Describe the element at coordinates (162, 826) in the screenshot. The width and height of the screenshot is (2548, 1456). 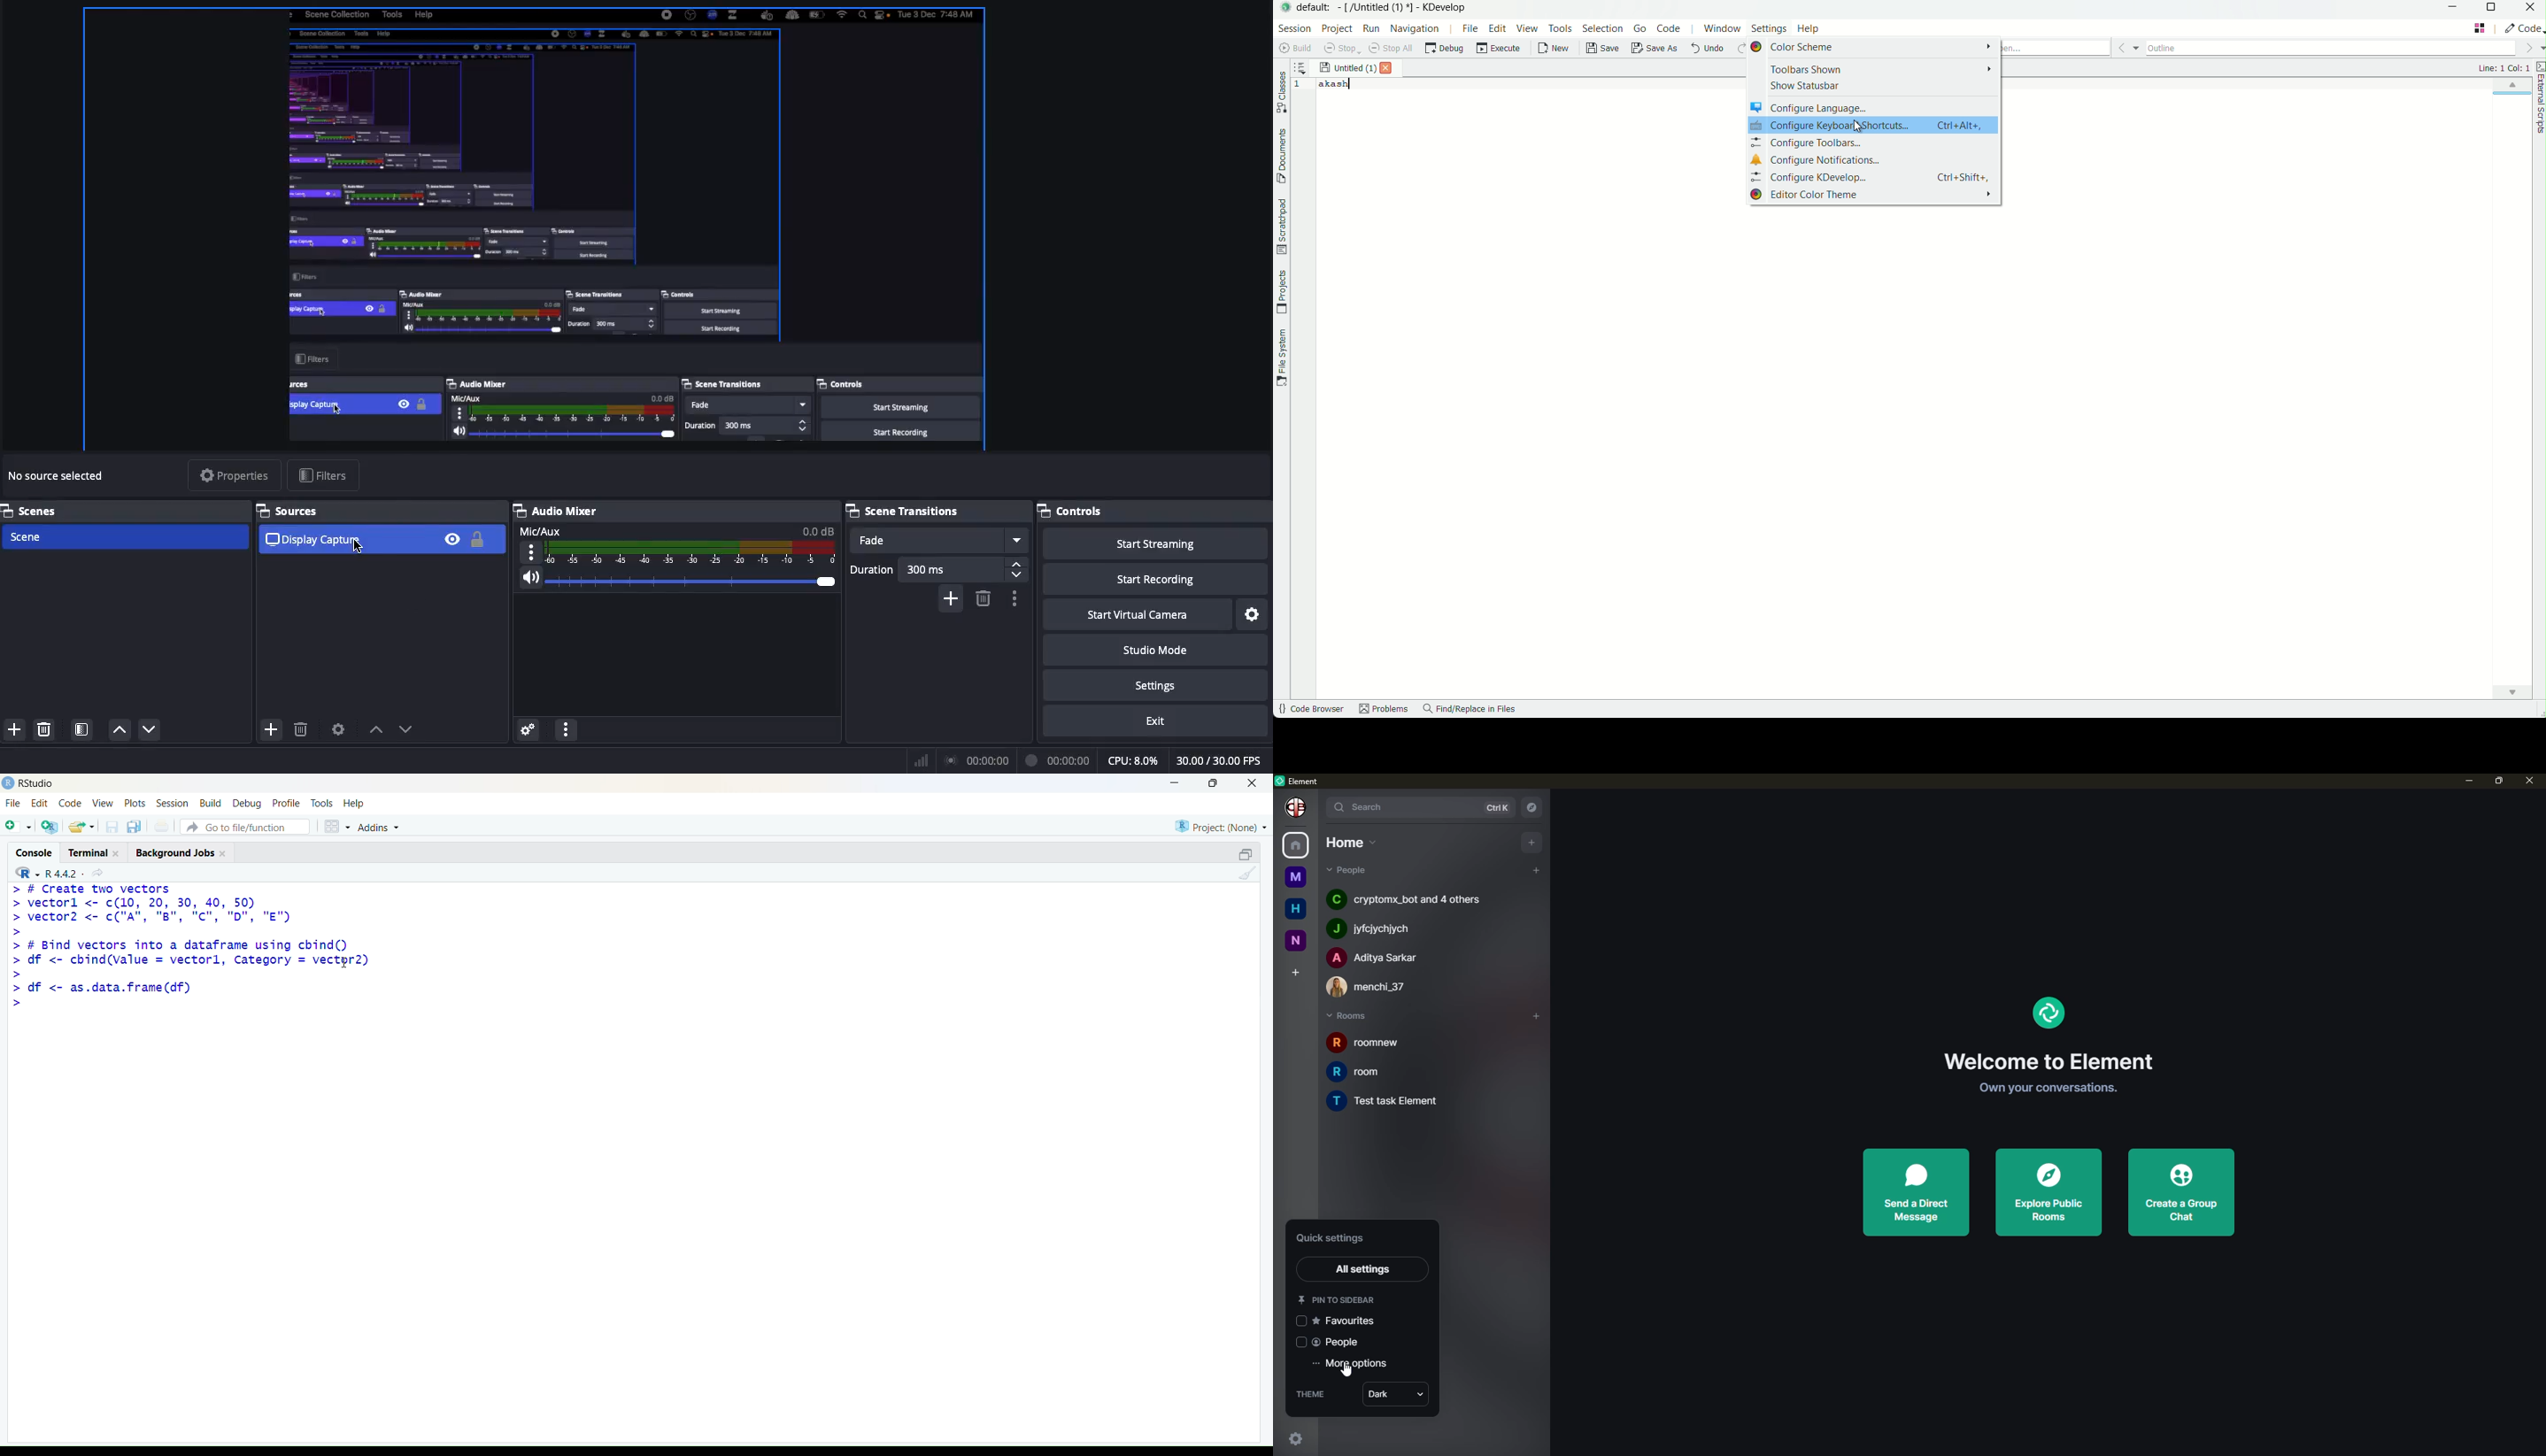
I see `print the current file` at that location.